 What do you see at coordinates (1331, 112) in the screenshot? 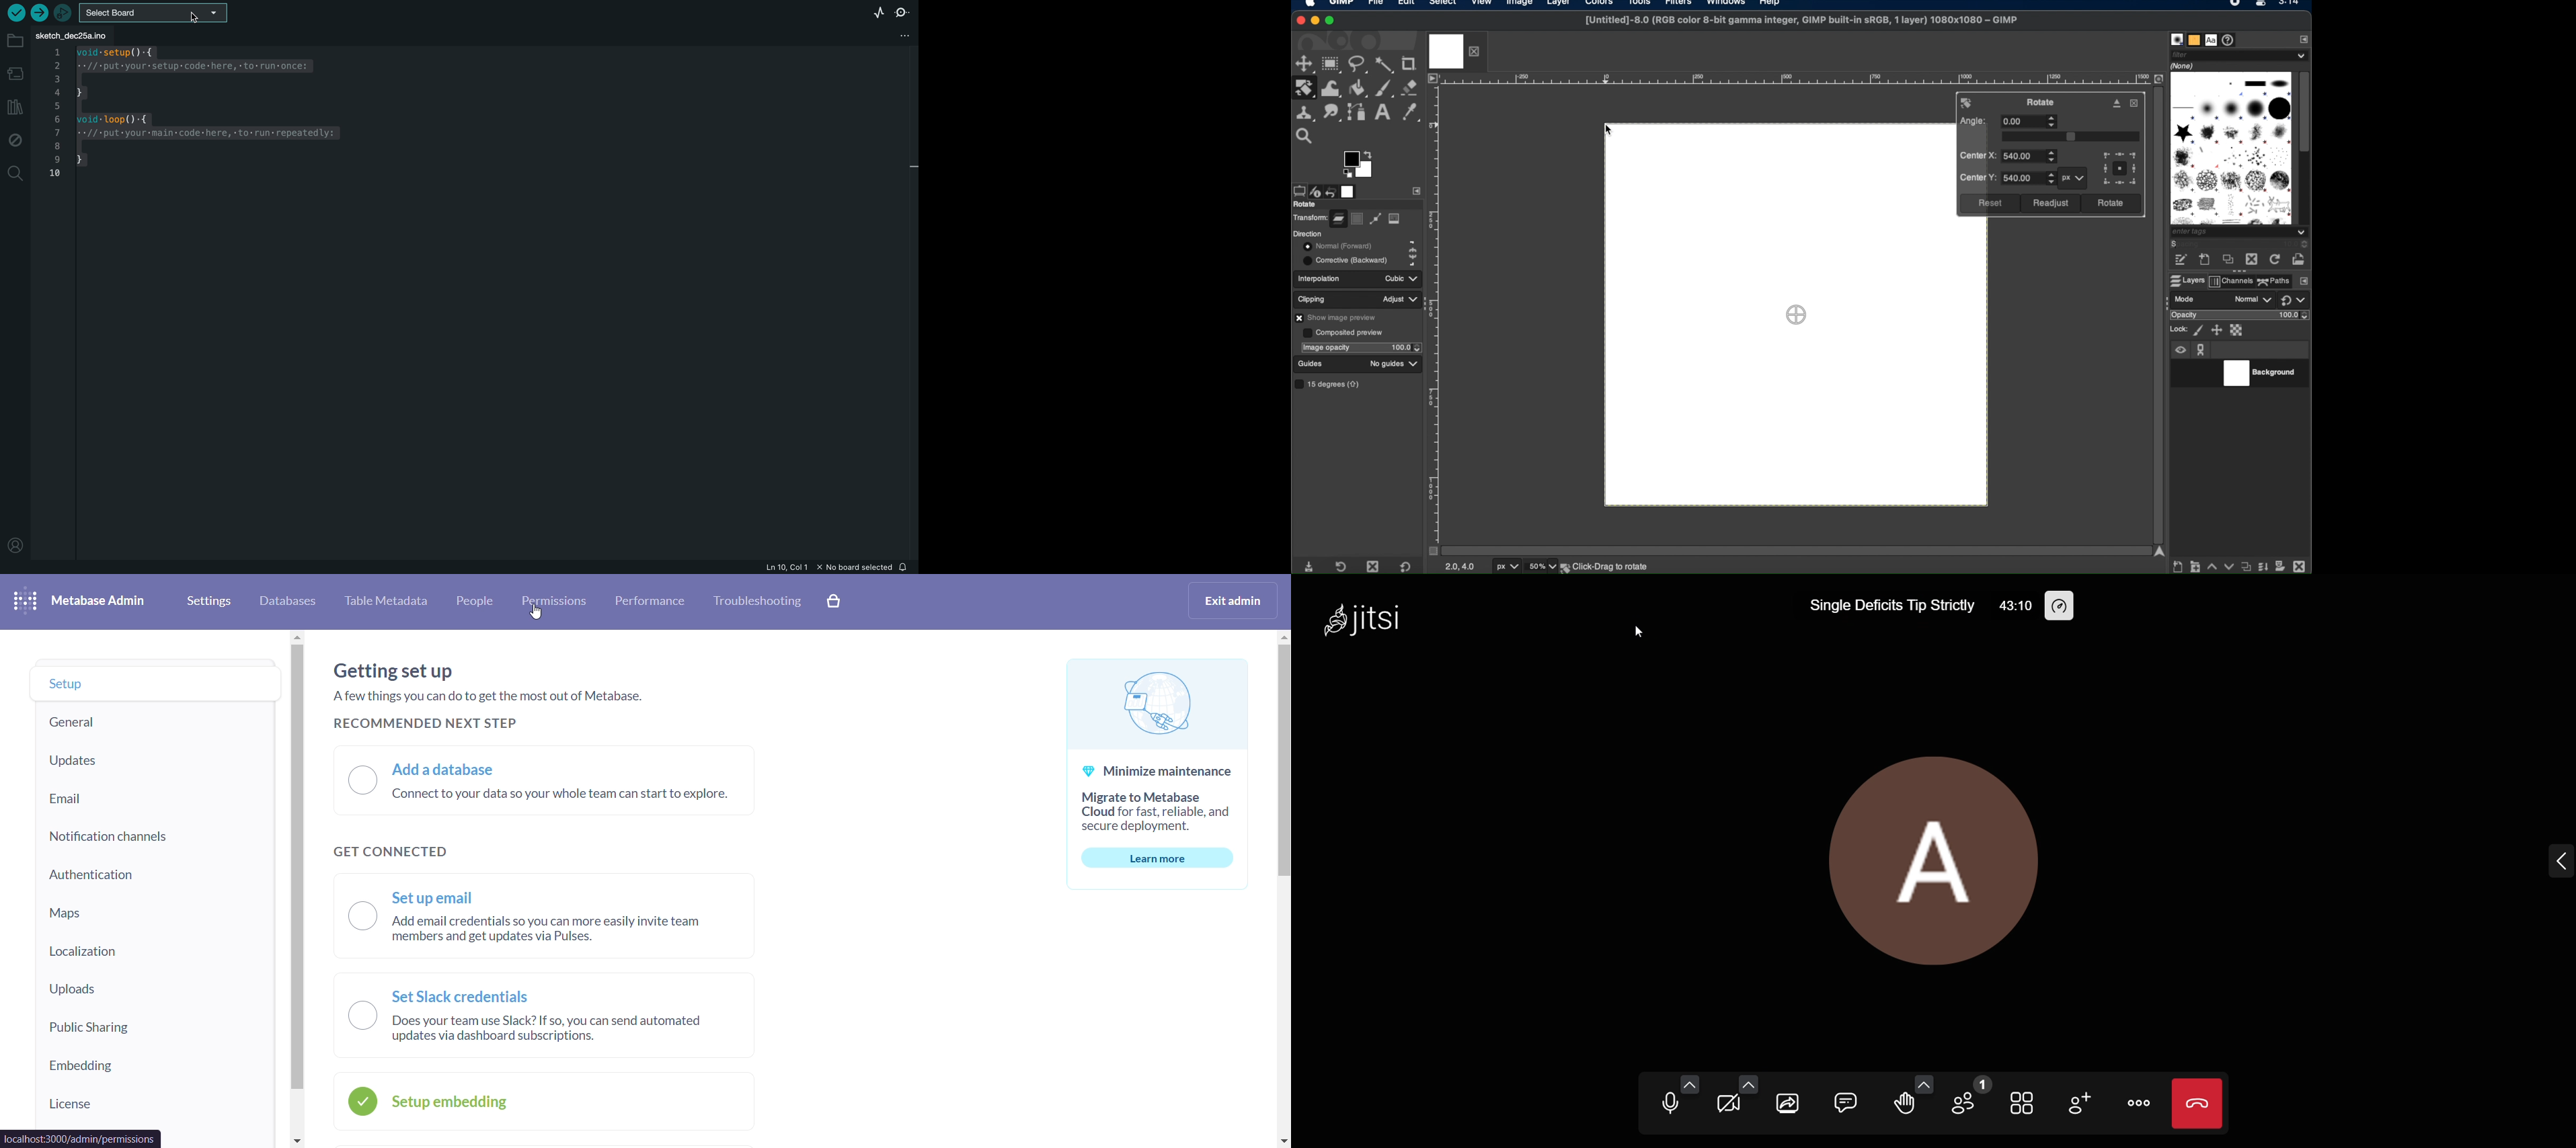
I see `smudge tool` at bounding box center [1331, 112].